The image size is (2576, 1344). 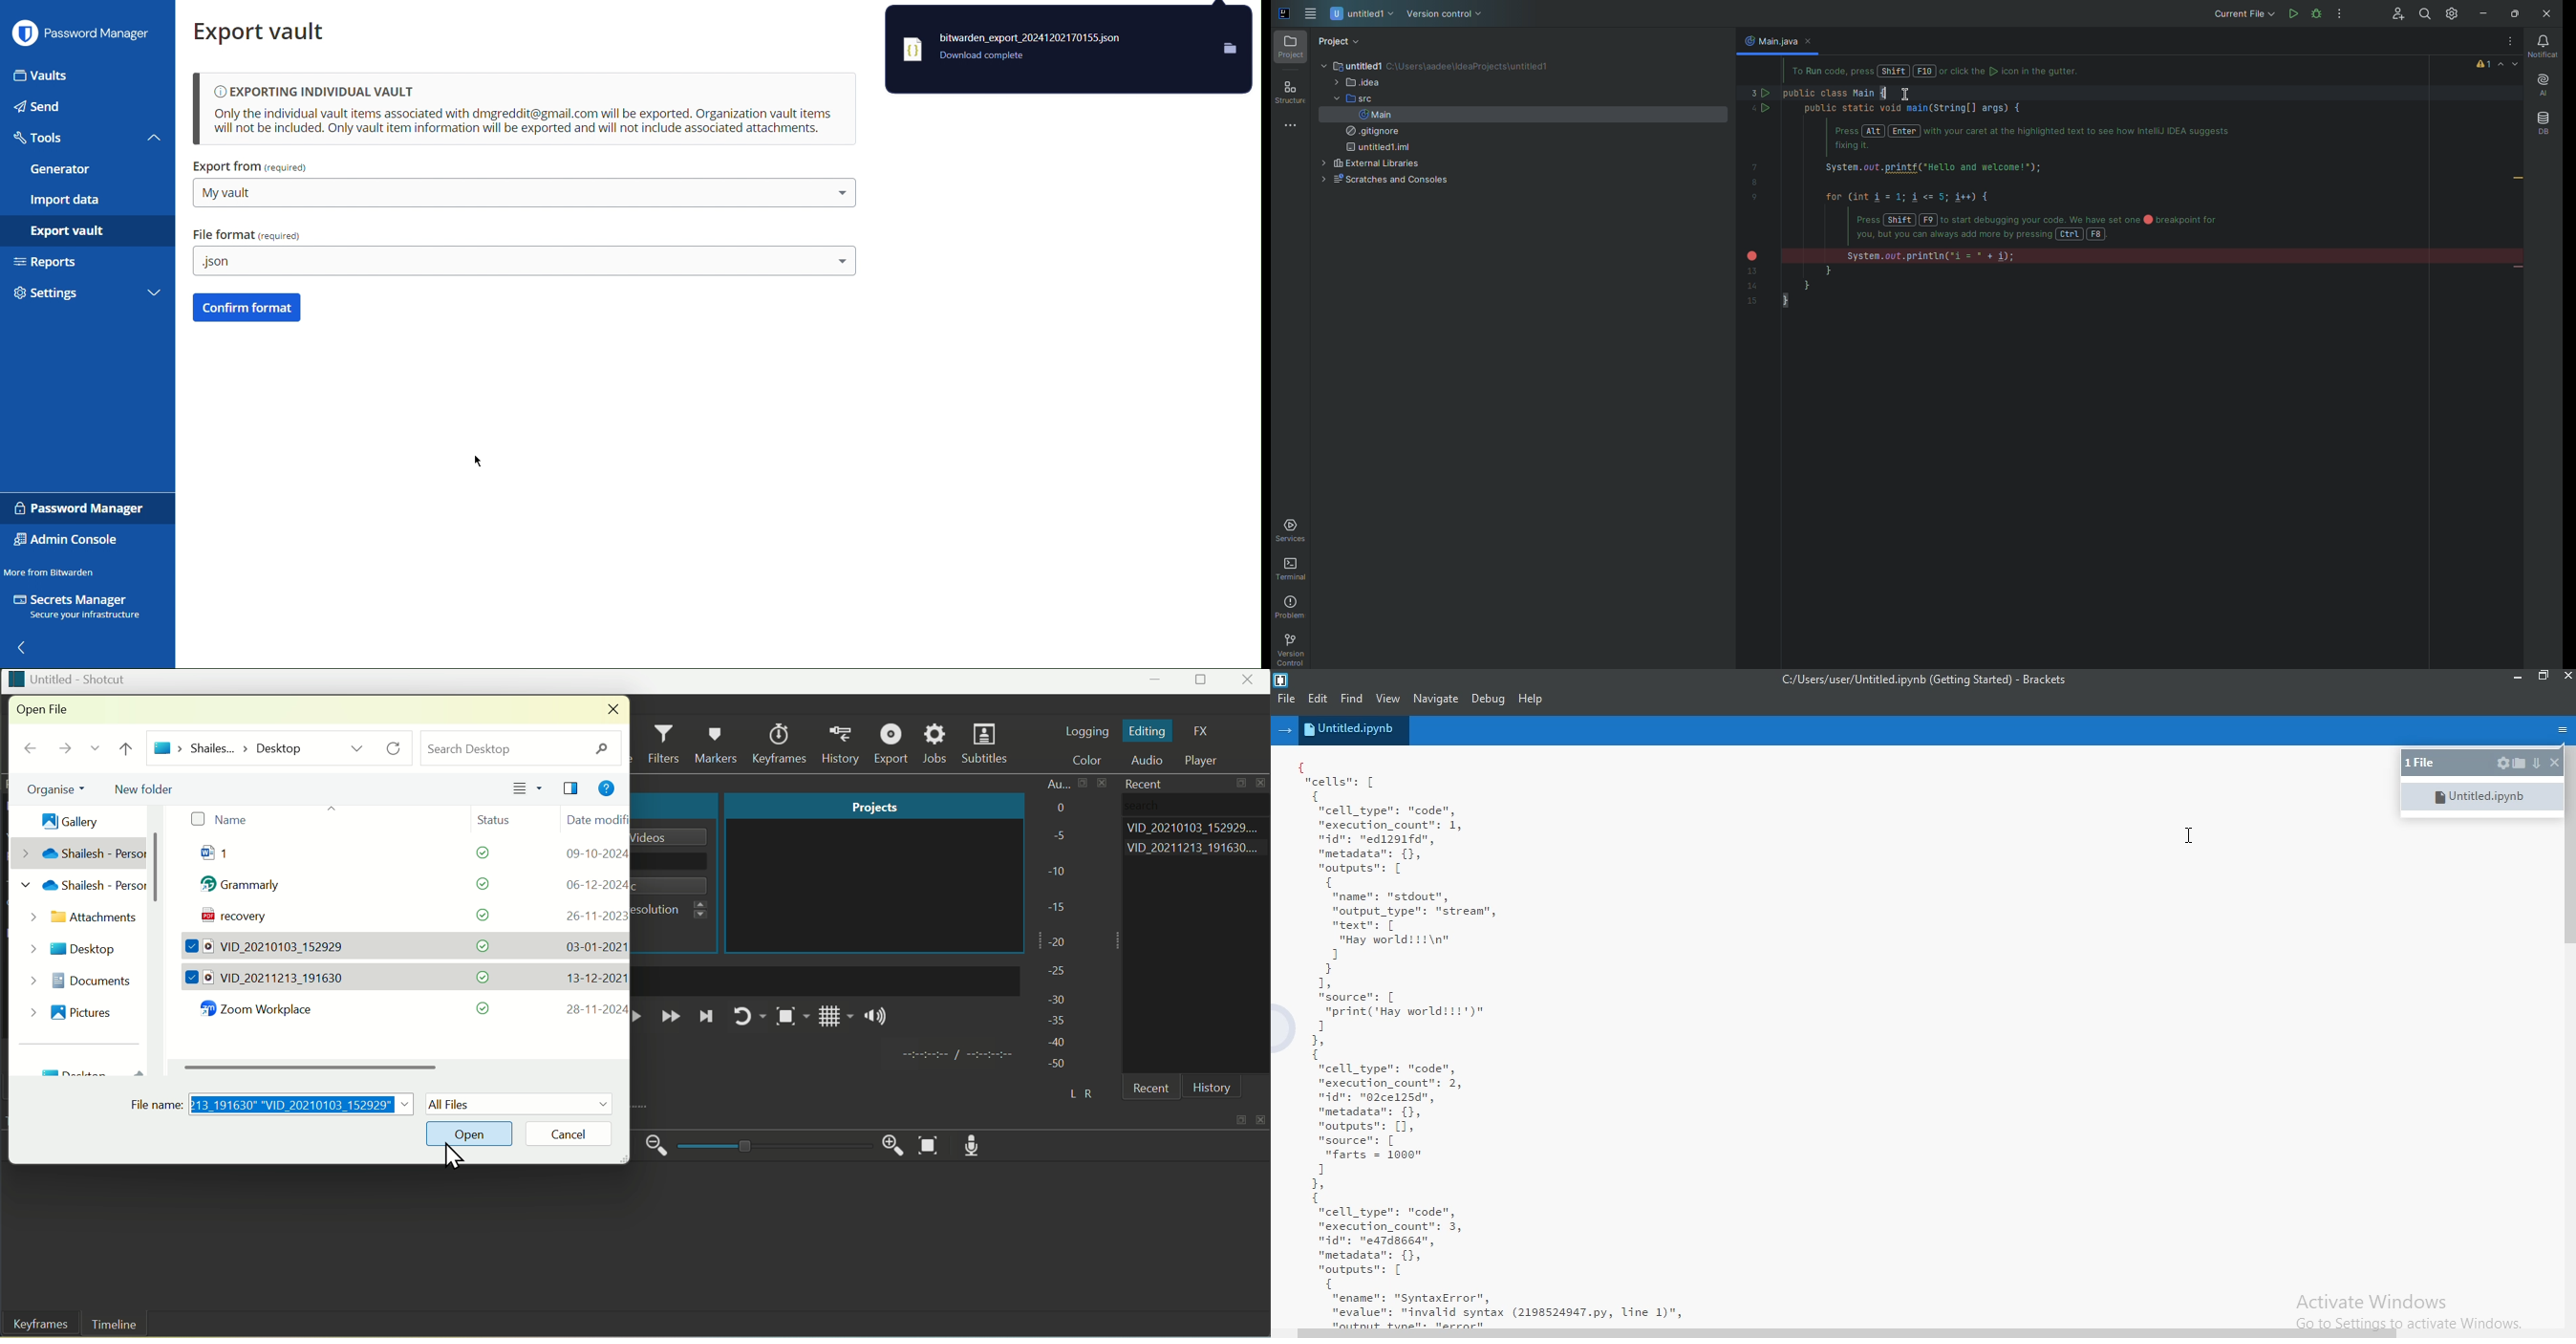 I want to click on Reports, so click(x=51, y=259).